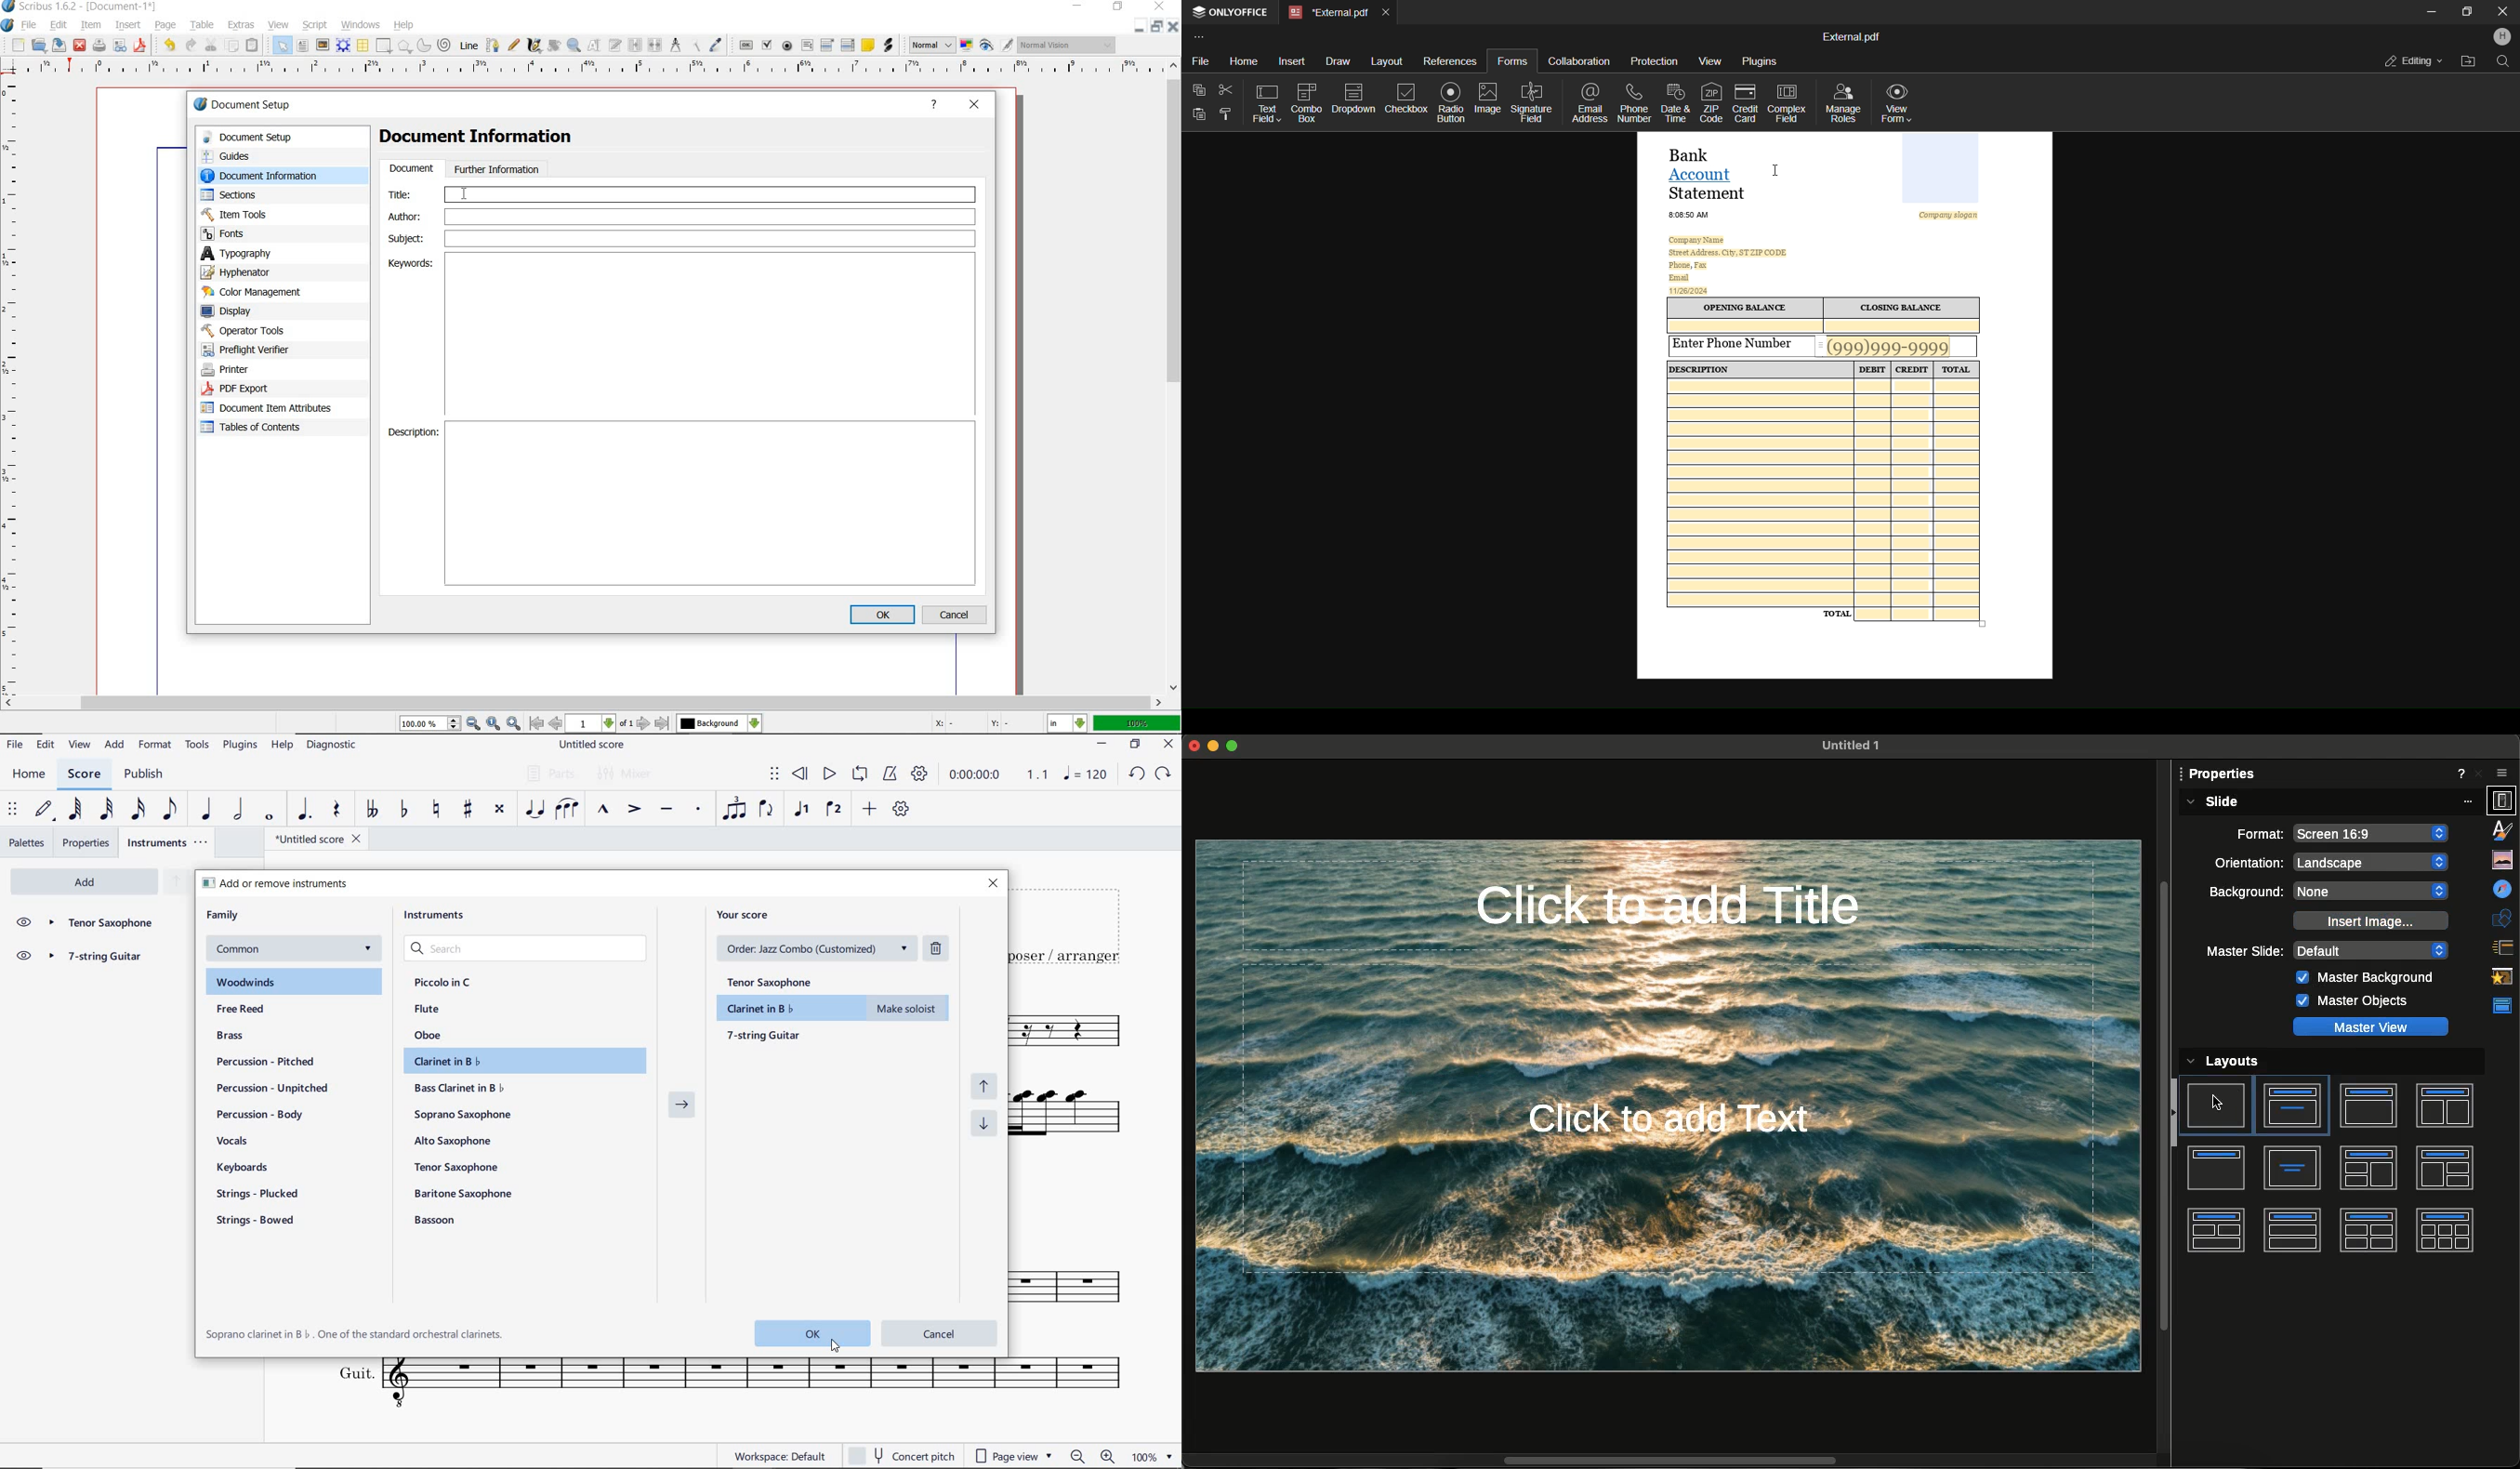 This screenshot has width=2520, height=1484. I want to click on DEFAULT (STEP TIME), so click(44, 810).